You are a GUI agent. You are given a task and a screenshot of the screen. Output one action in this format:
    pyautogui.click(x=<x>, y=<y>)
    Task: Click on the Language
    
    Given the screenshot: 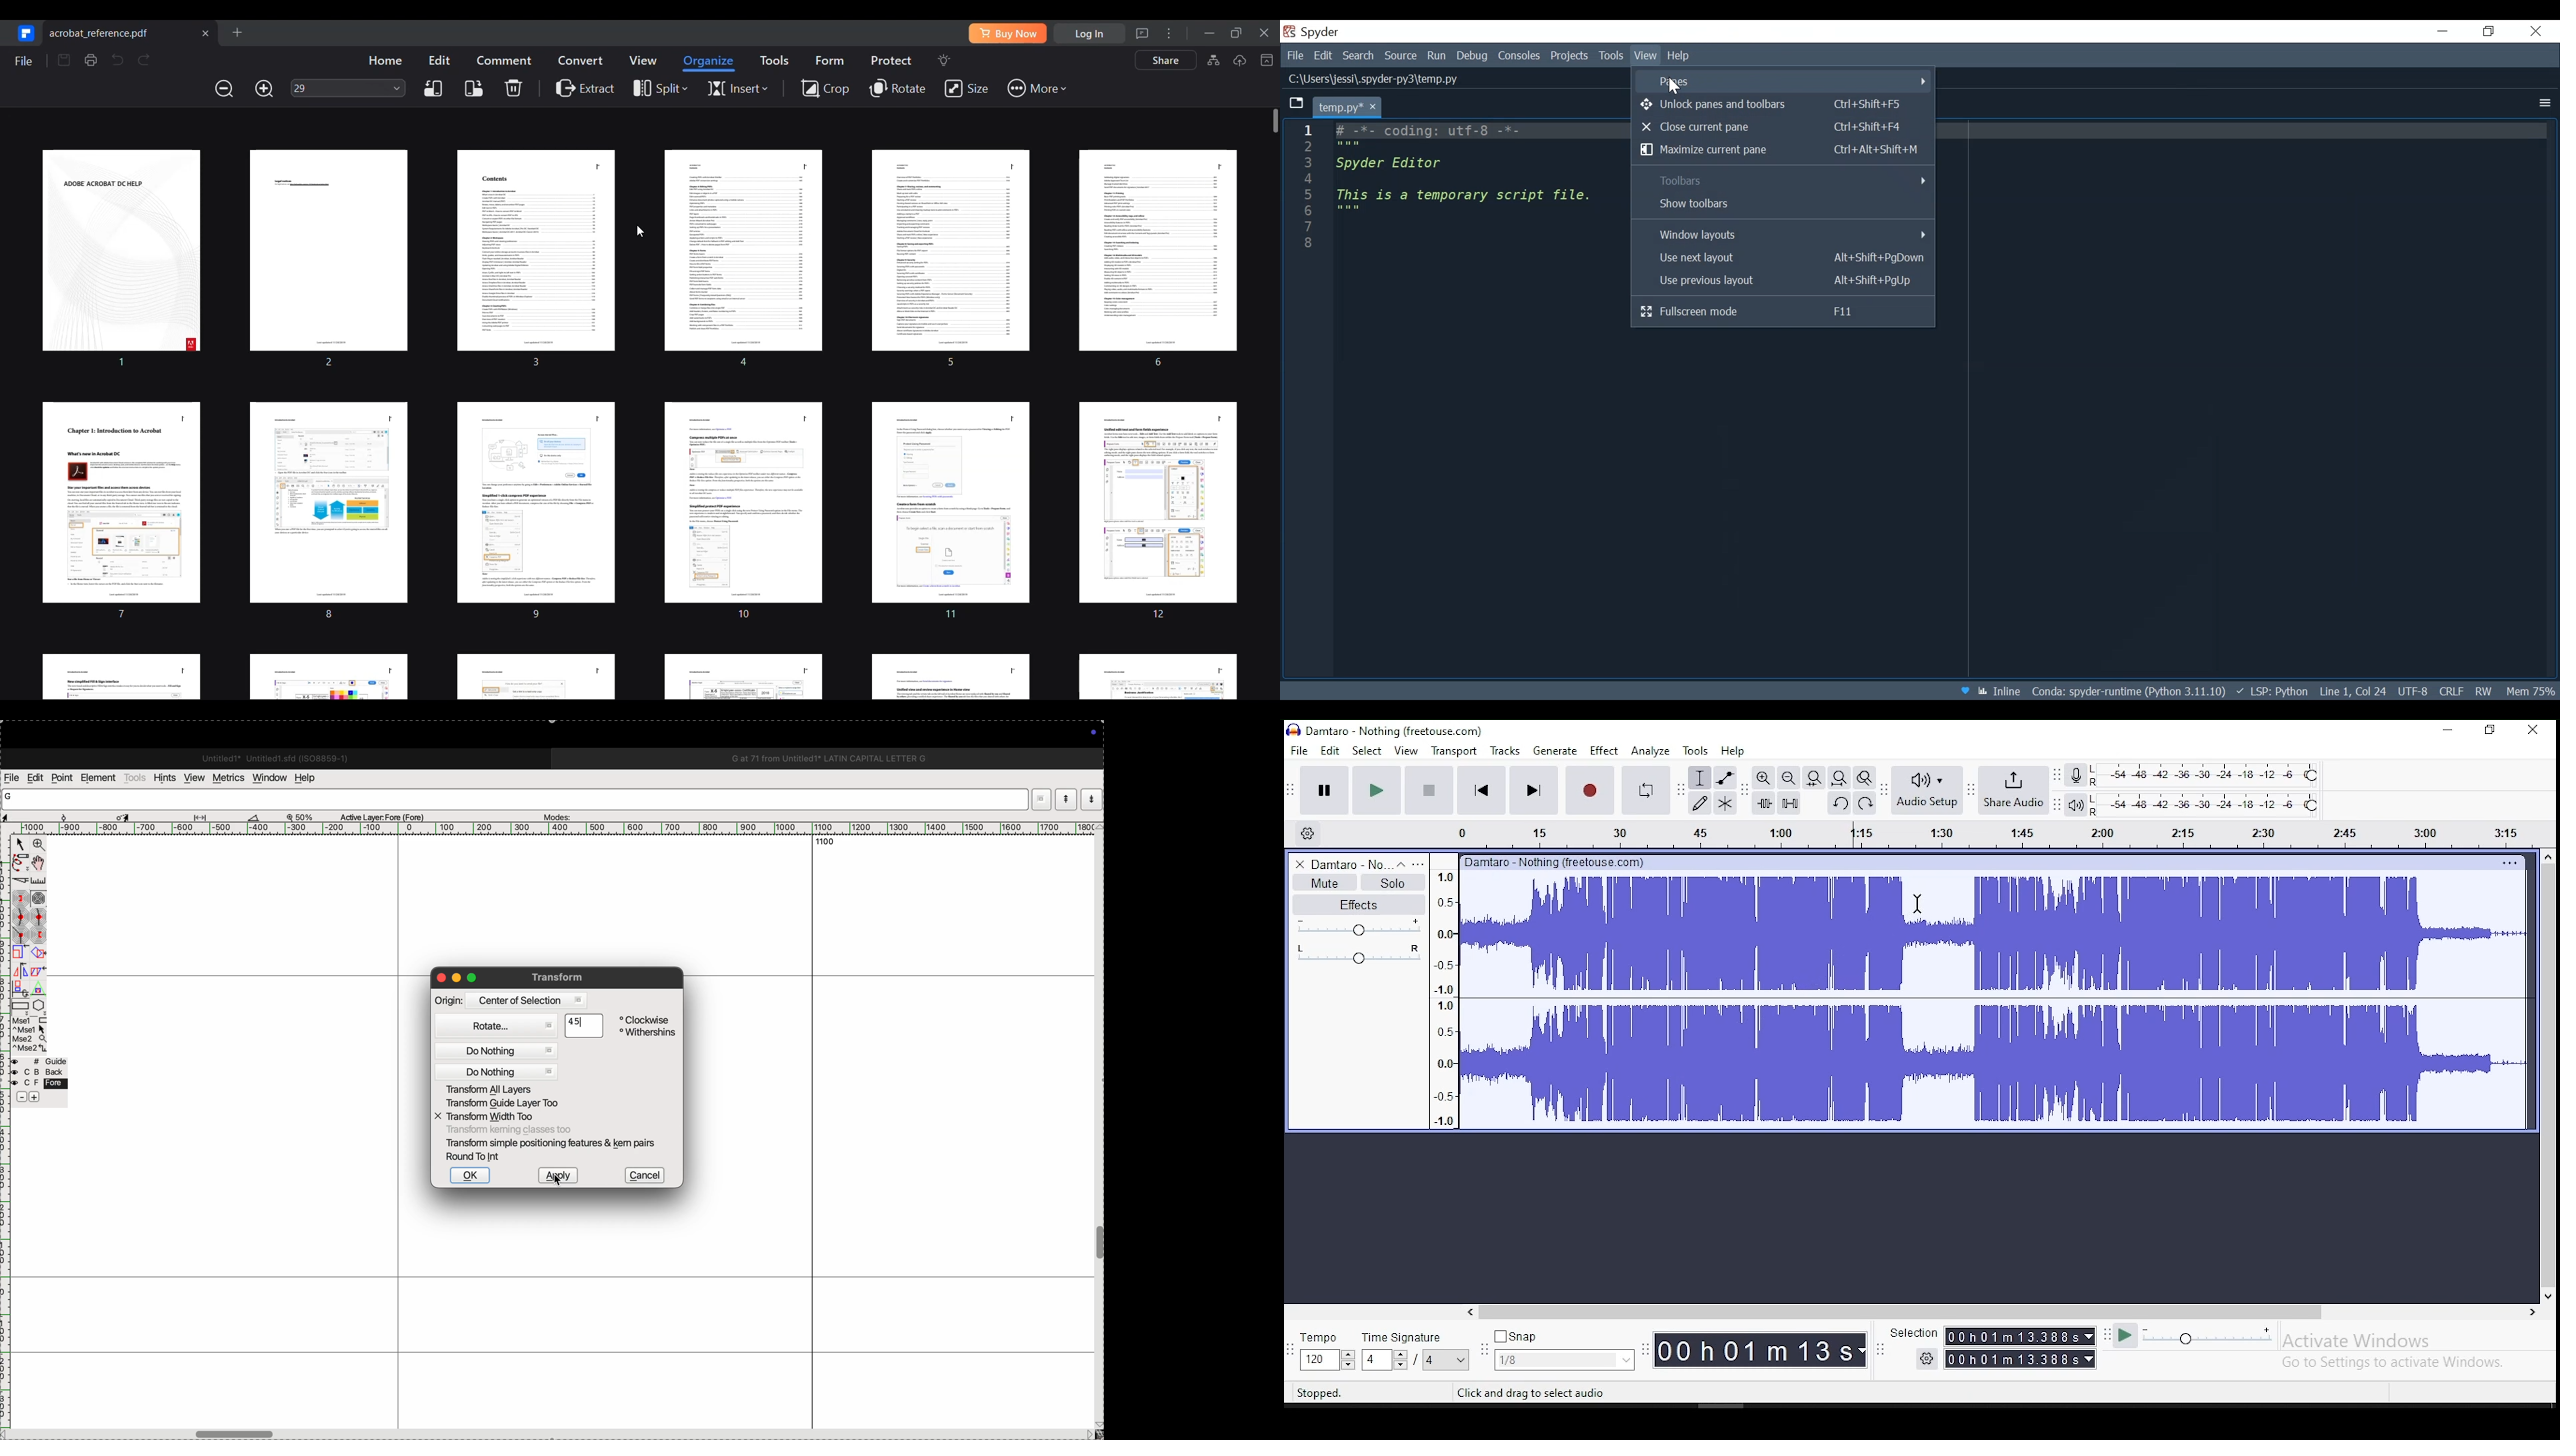 What is the action you would take?
    pyautogui.click(x=2271, y=691)
    